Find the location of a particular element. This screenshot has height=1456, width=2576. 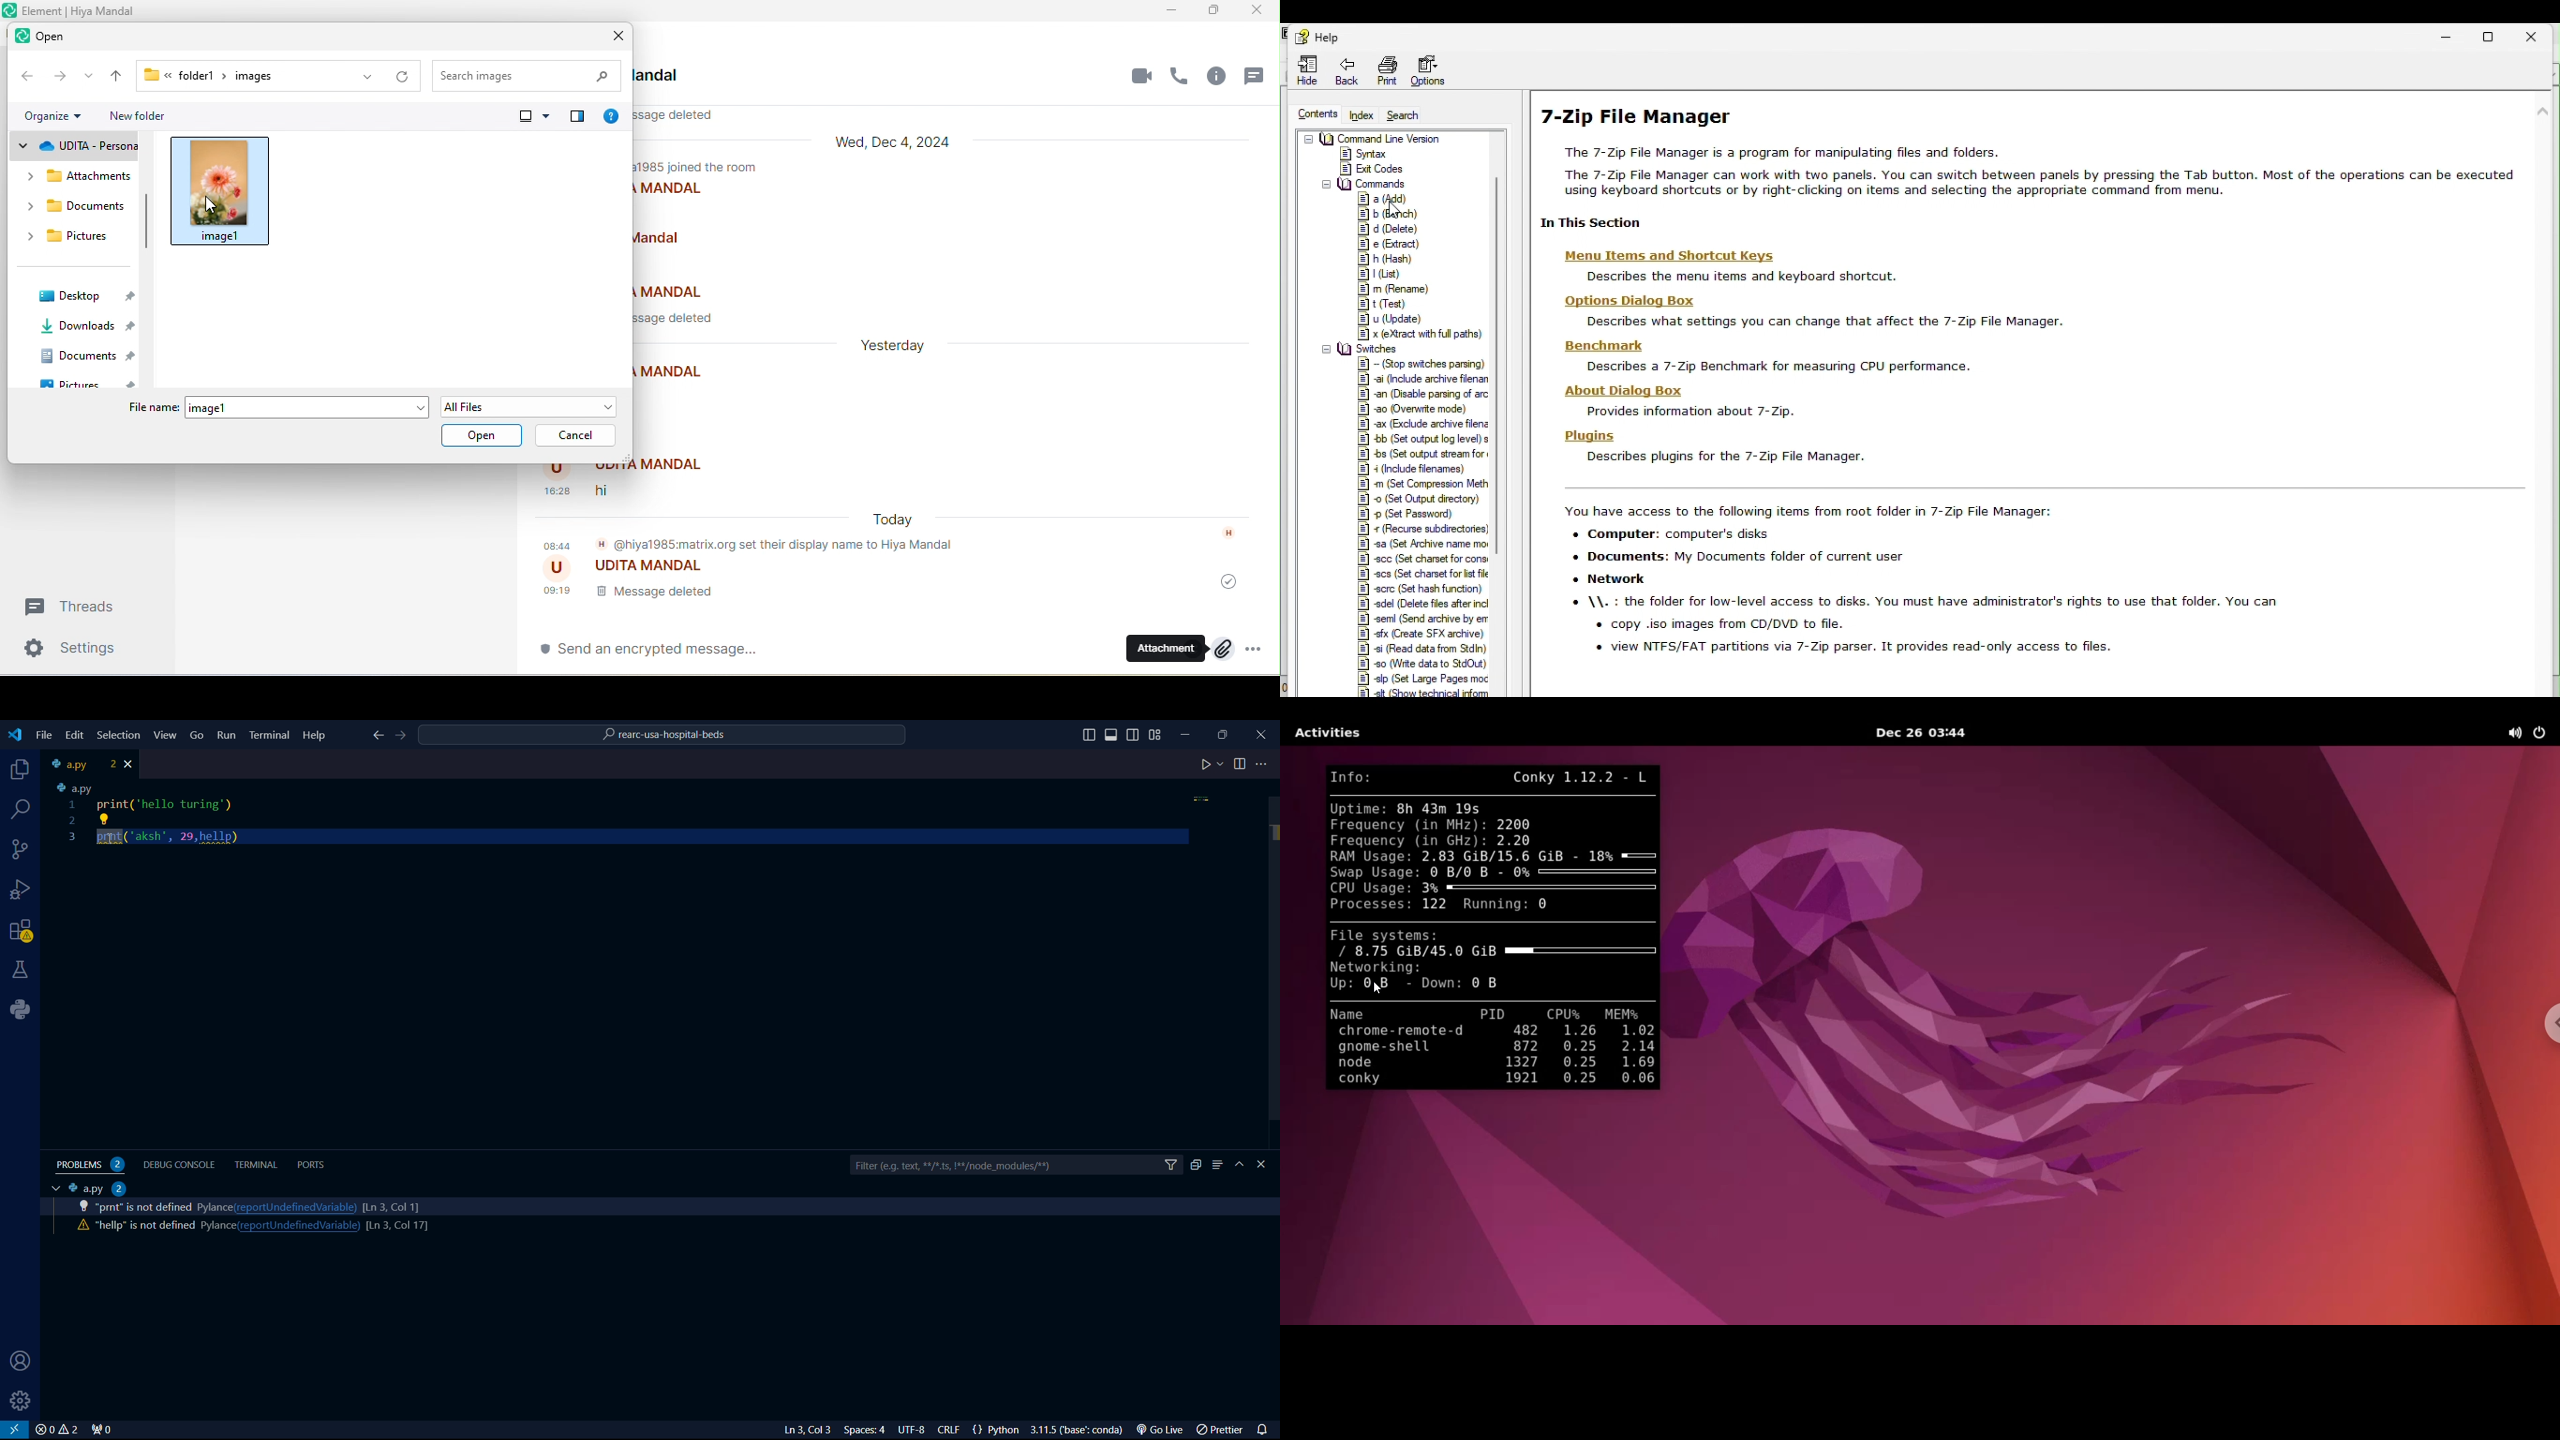

Restore is located at coordinates (2487, 37).